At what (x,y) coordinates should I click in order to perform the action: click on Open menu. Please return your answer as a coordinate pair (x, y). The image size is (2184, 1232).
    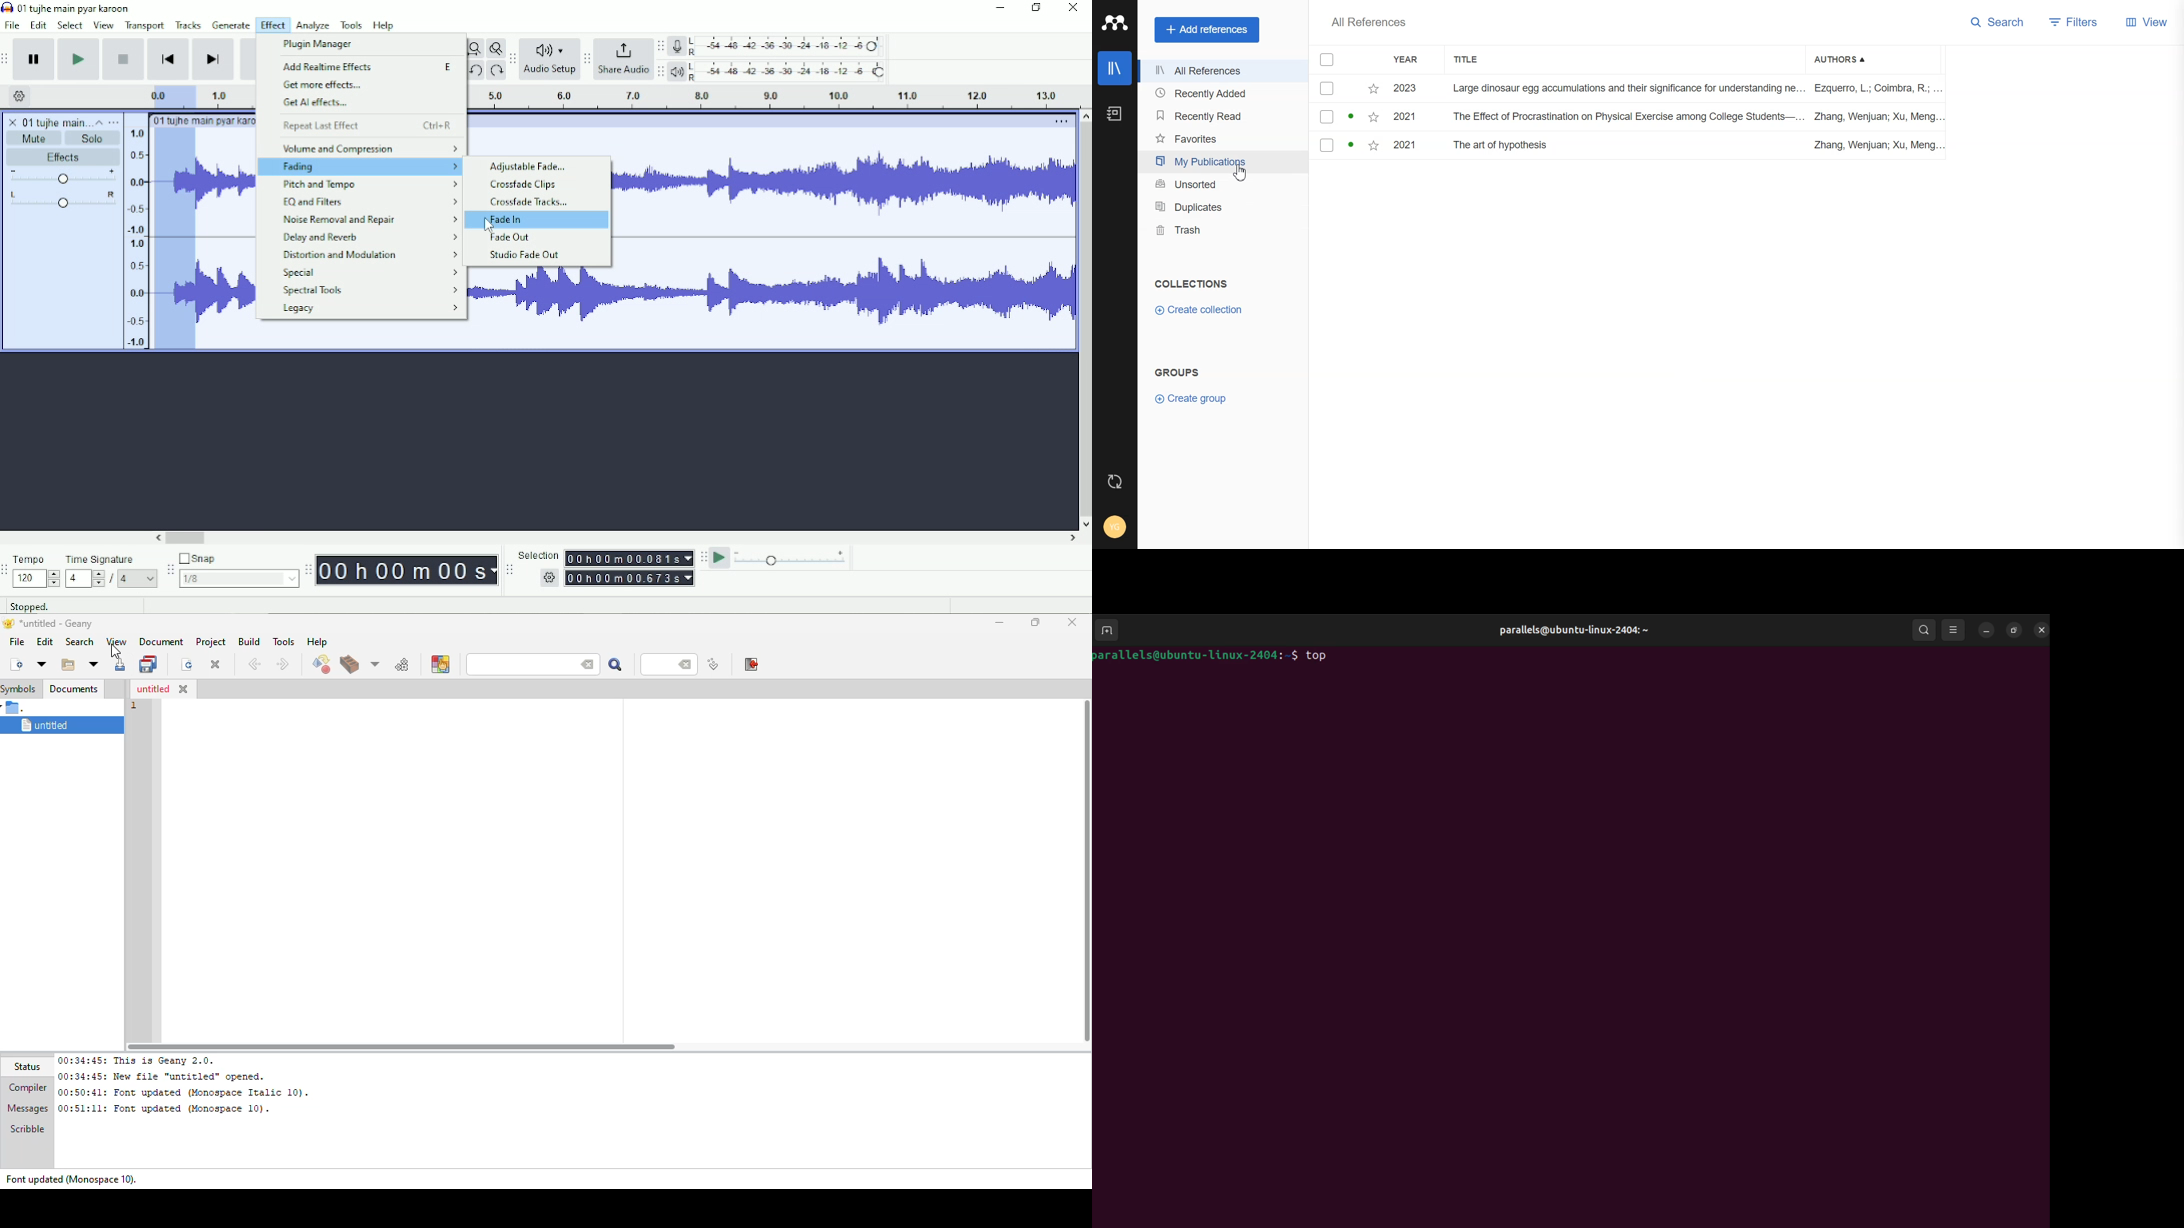
    Looking at the image, I should click on (114, 122).